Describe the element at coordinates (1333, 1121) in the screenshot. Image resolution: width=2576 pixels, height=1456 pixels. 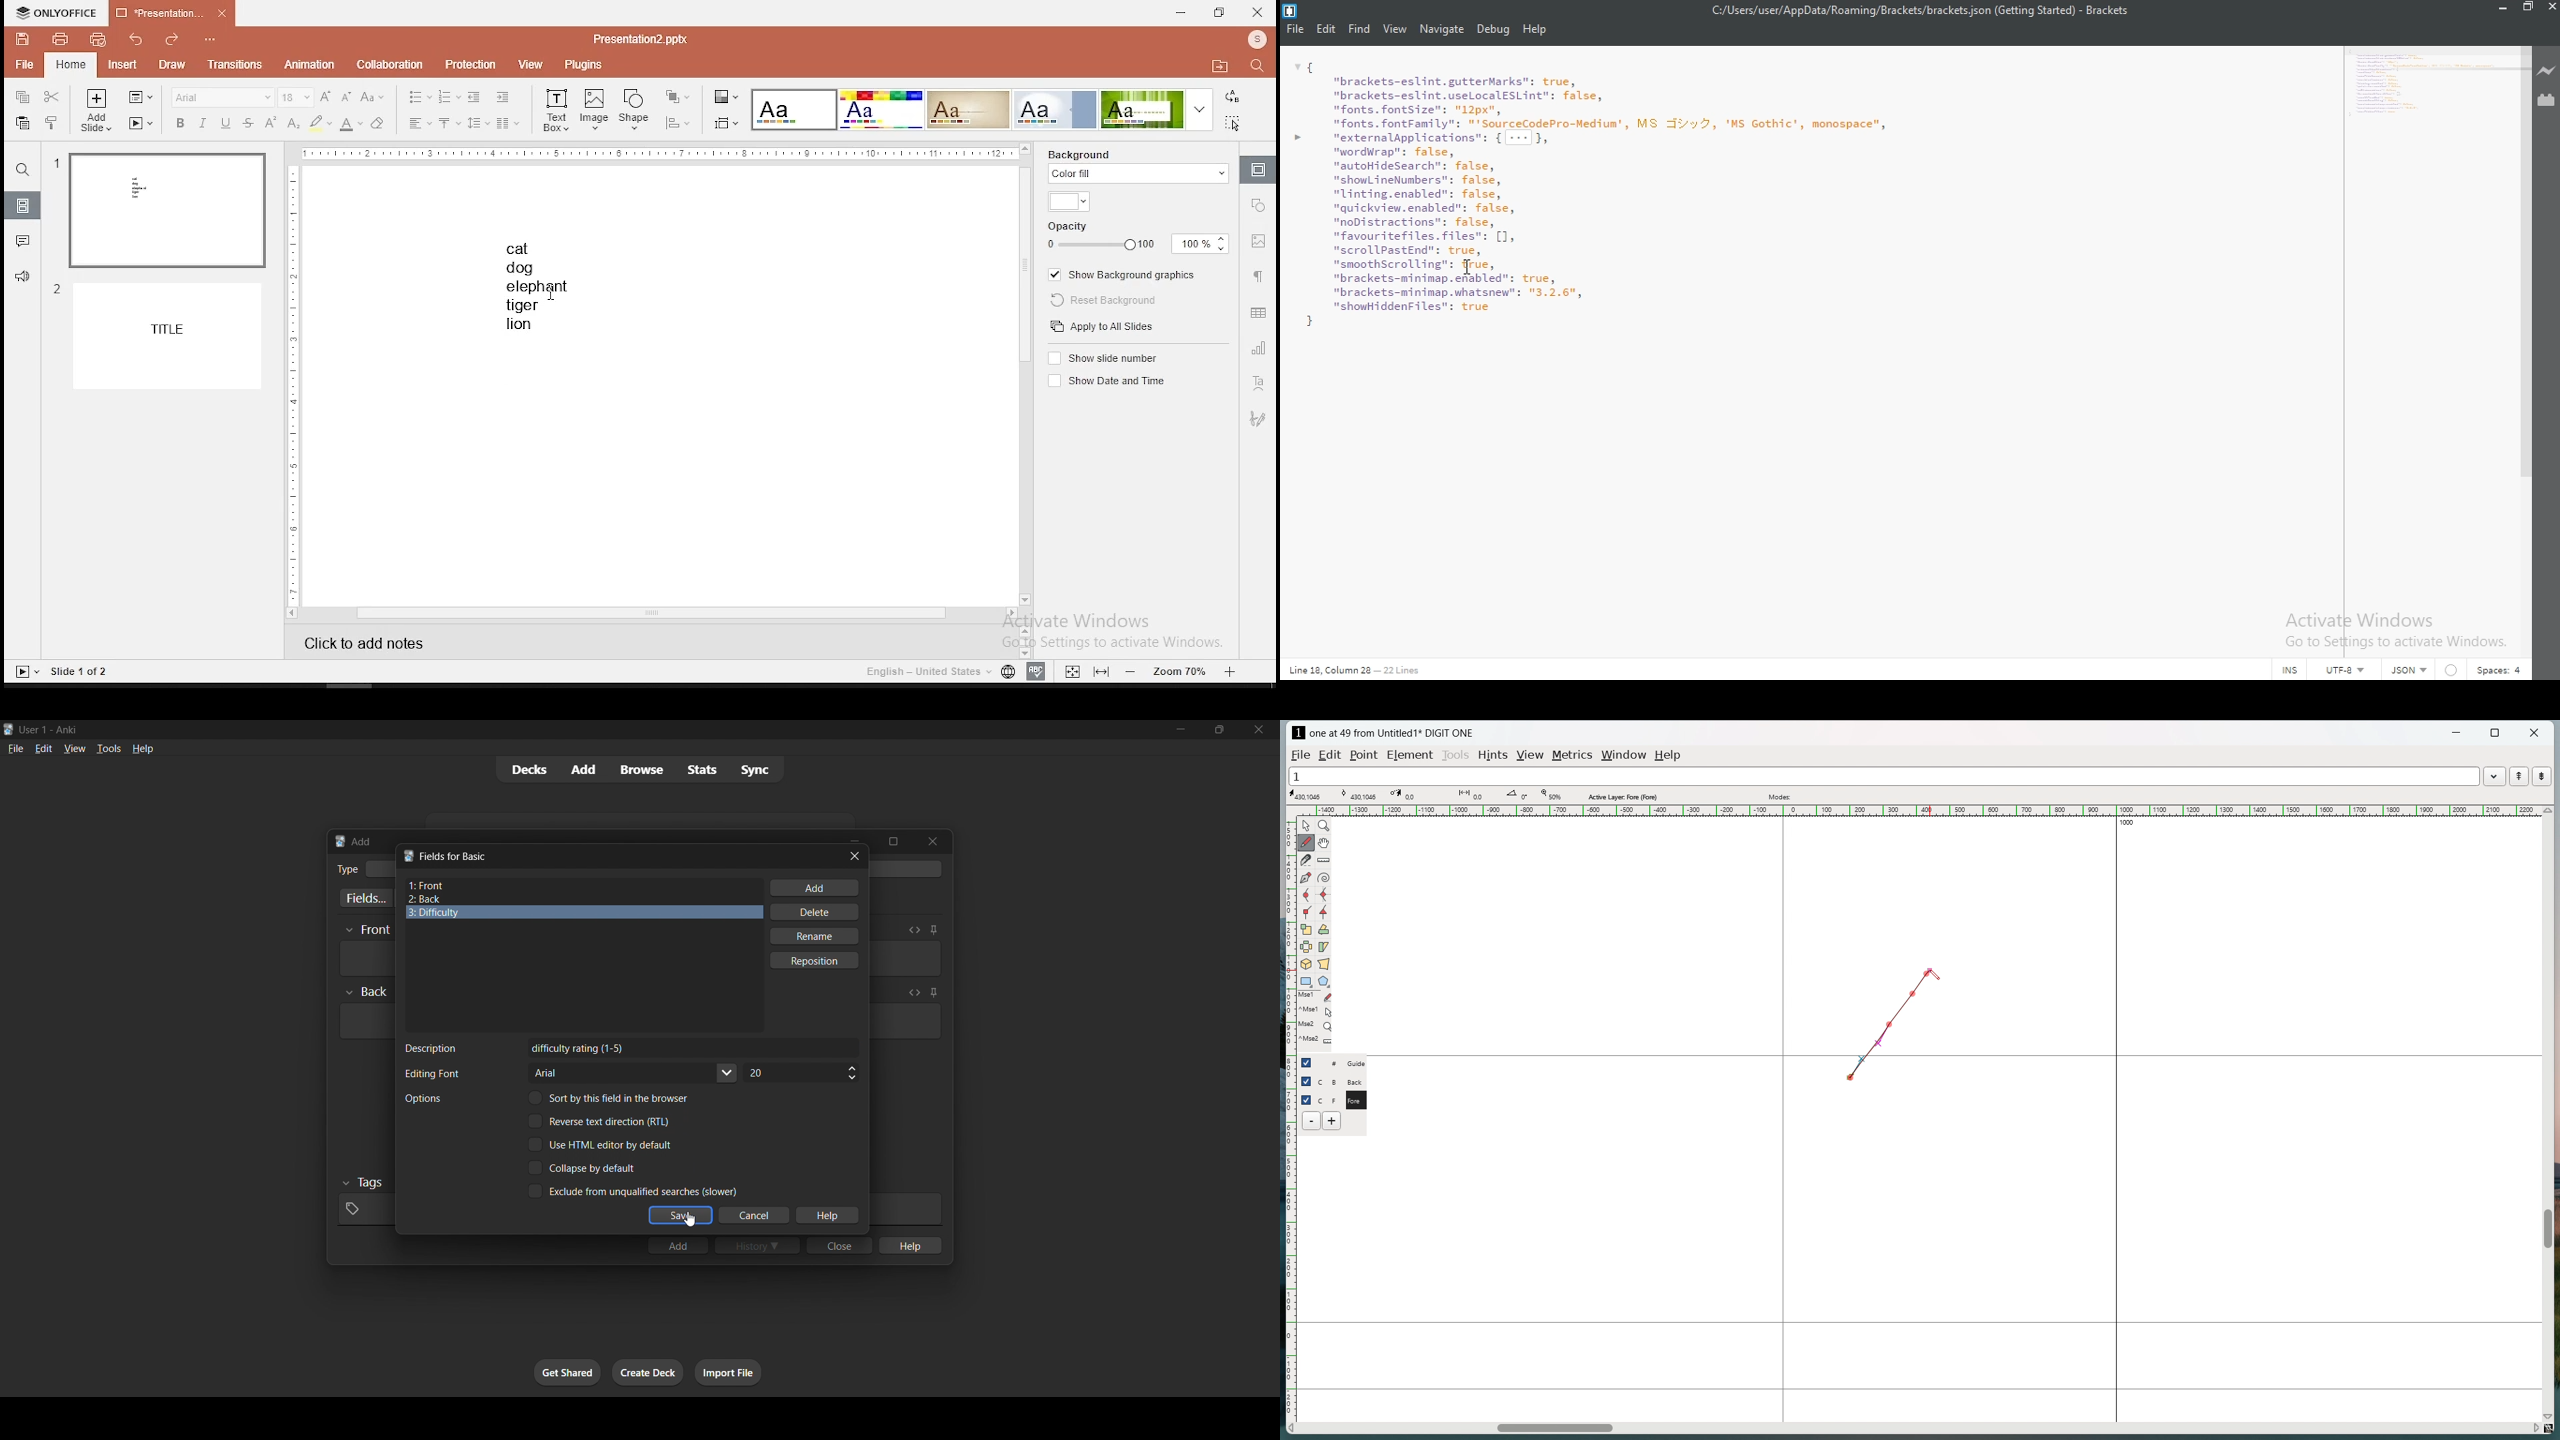
I see `add layer` at that location.